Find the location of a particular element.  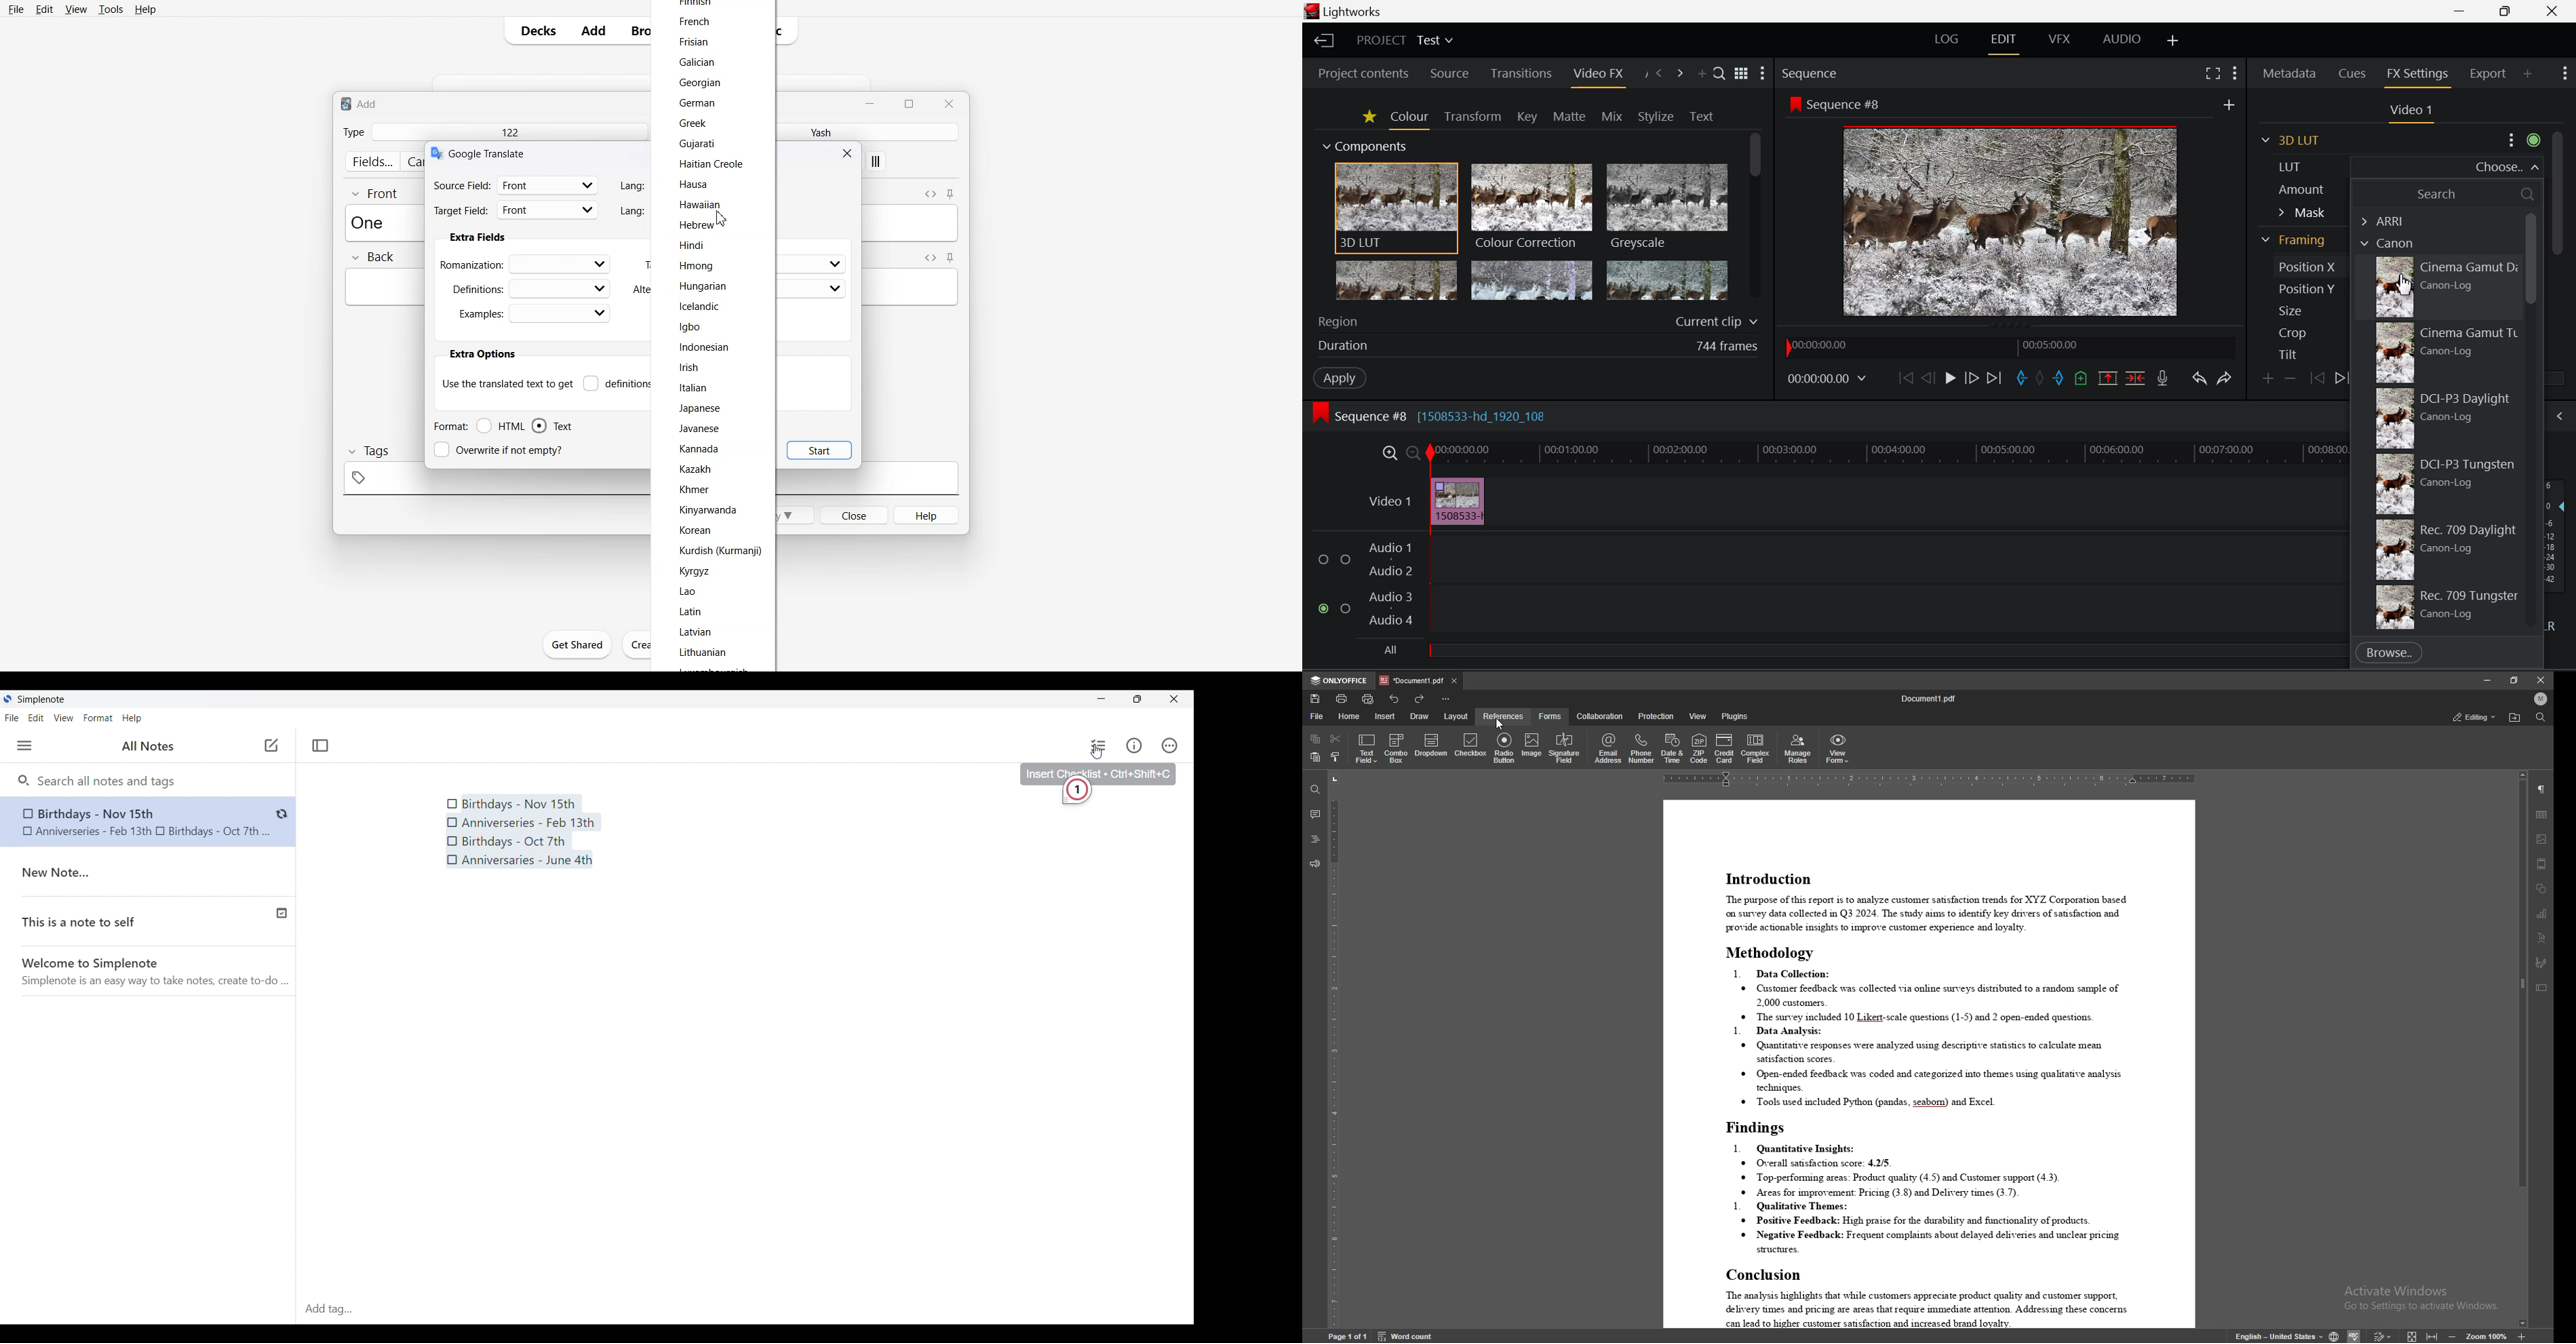

Mosaic is located at coordinates (1532, 281).